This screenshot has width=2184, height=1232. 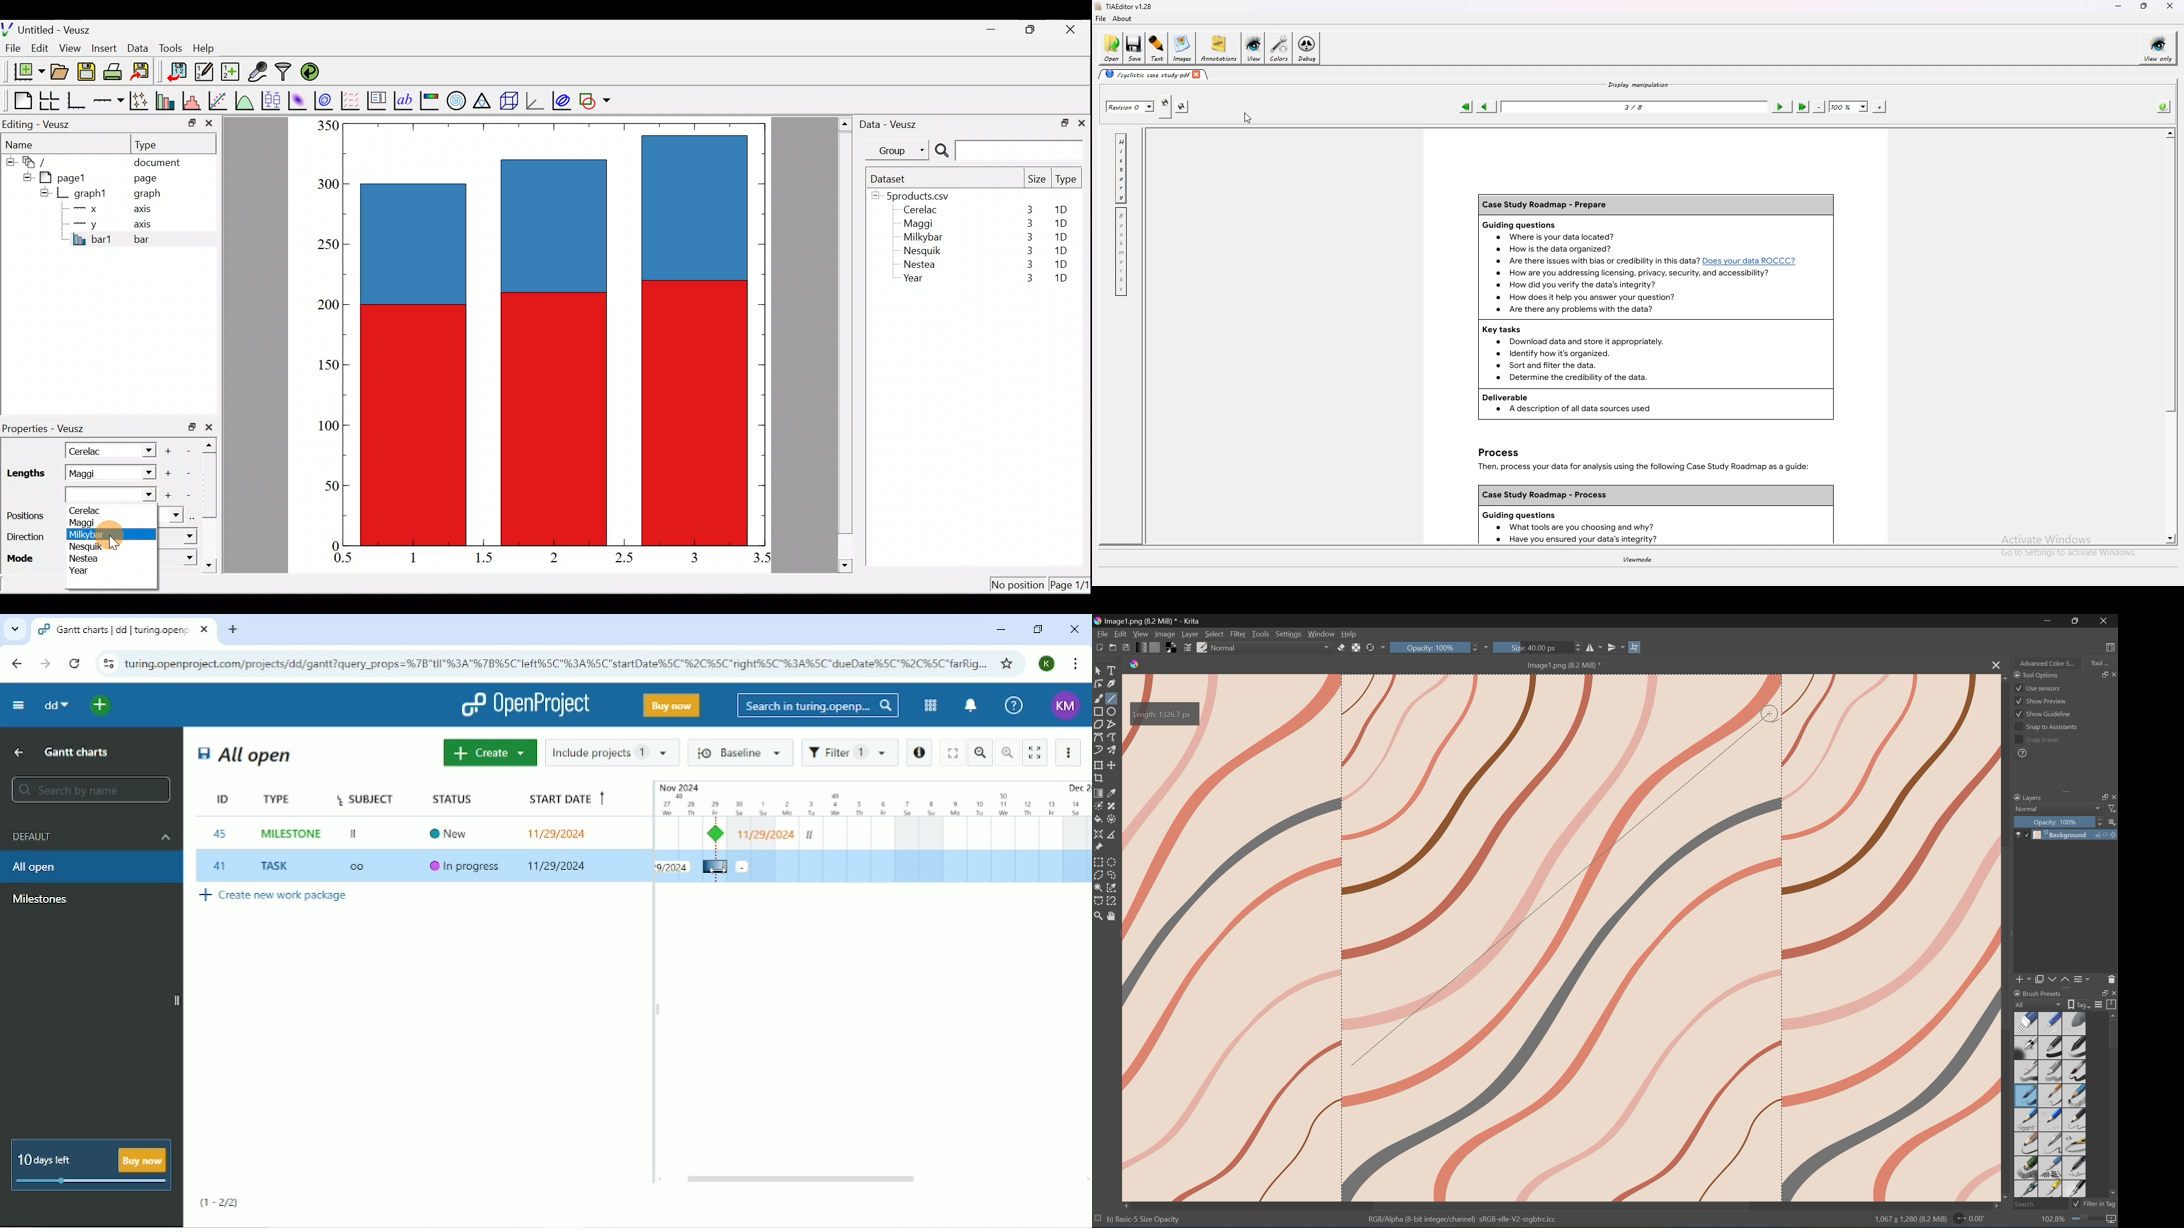 What do you see at coordinates (2112, 647) in the screenshot?
I see `Choose workspace` at bounding box center [2112, 647].